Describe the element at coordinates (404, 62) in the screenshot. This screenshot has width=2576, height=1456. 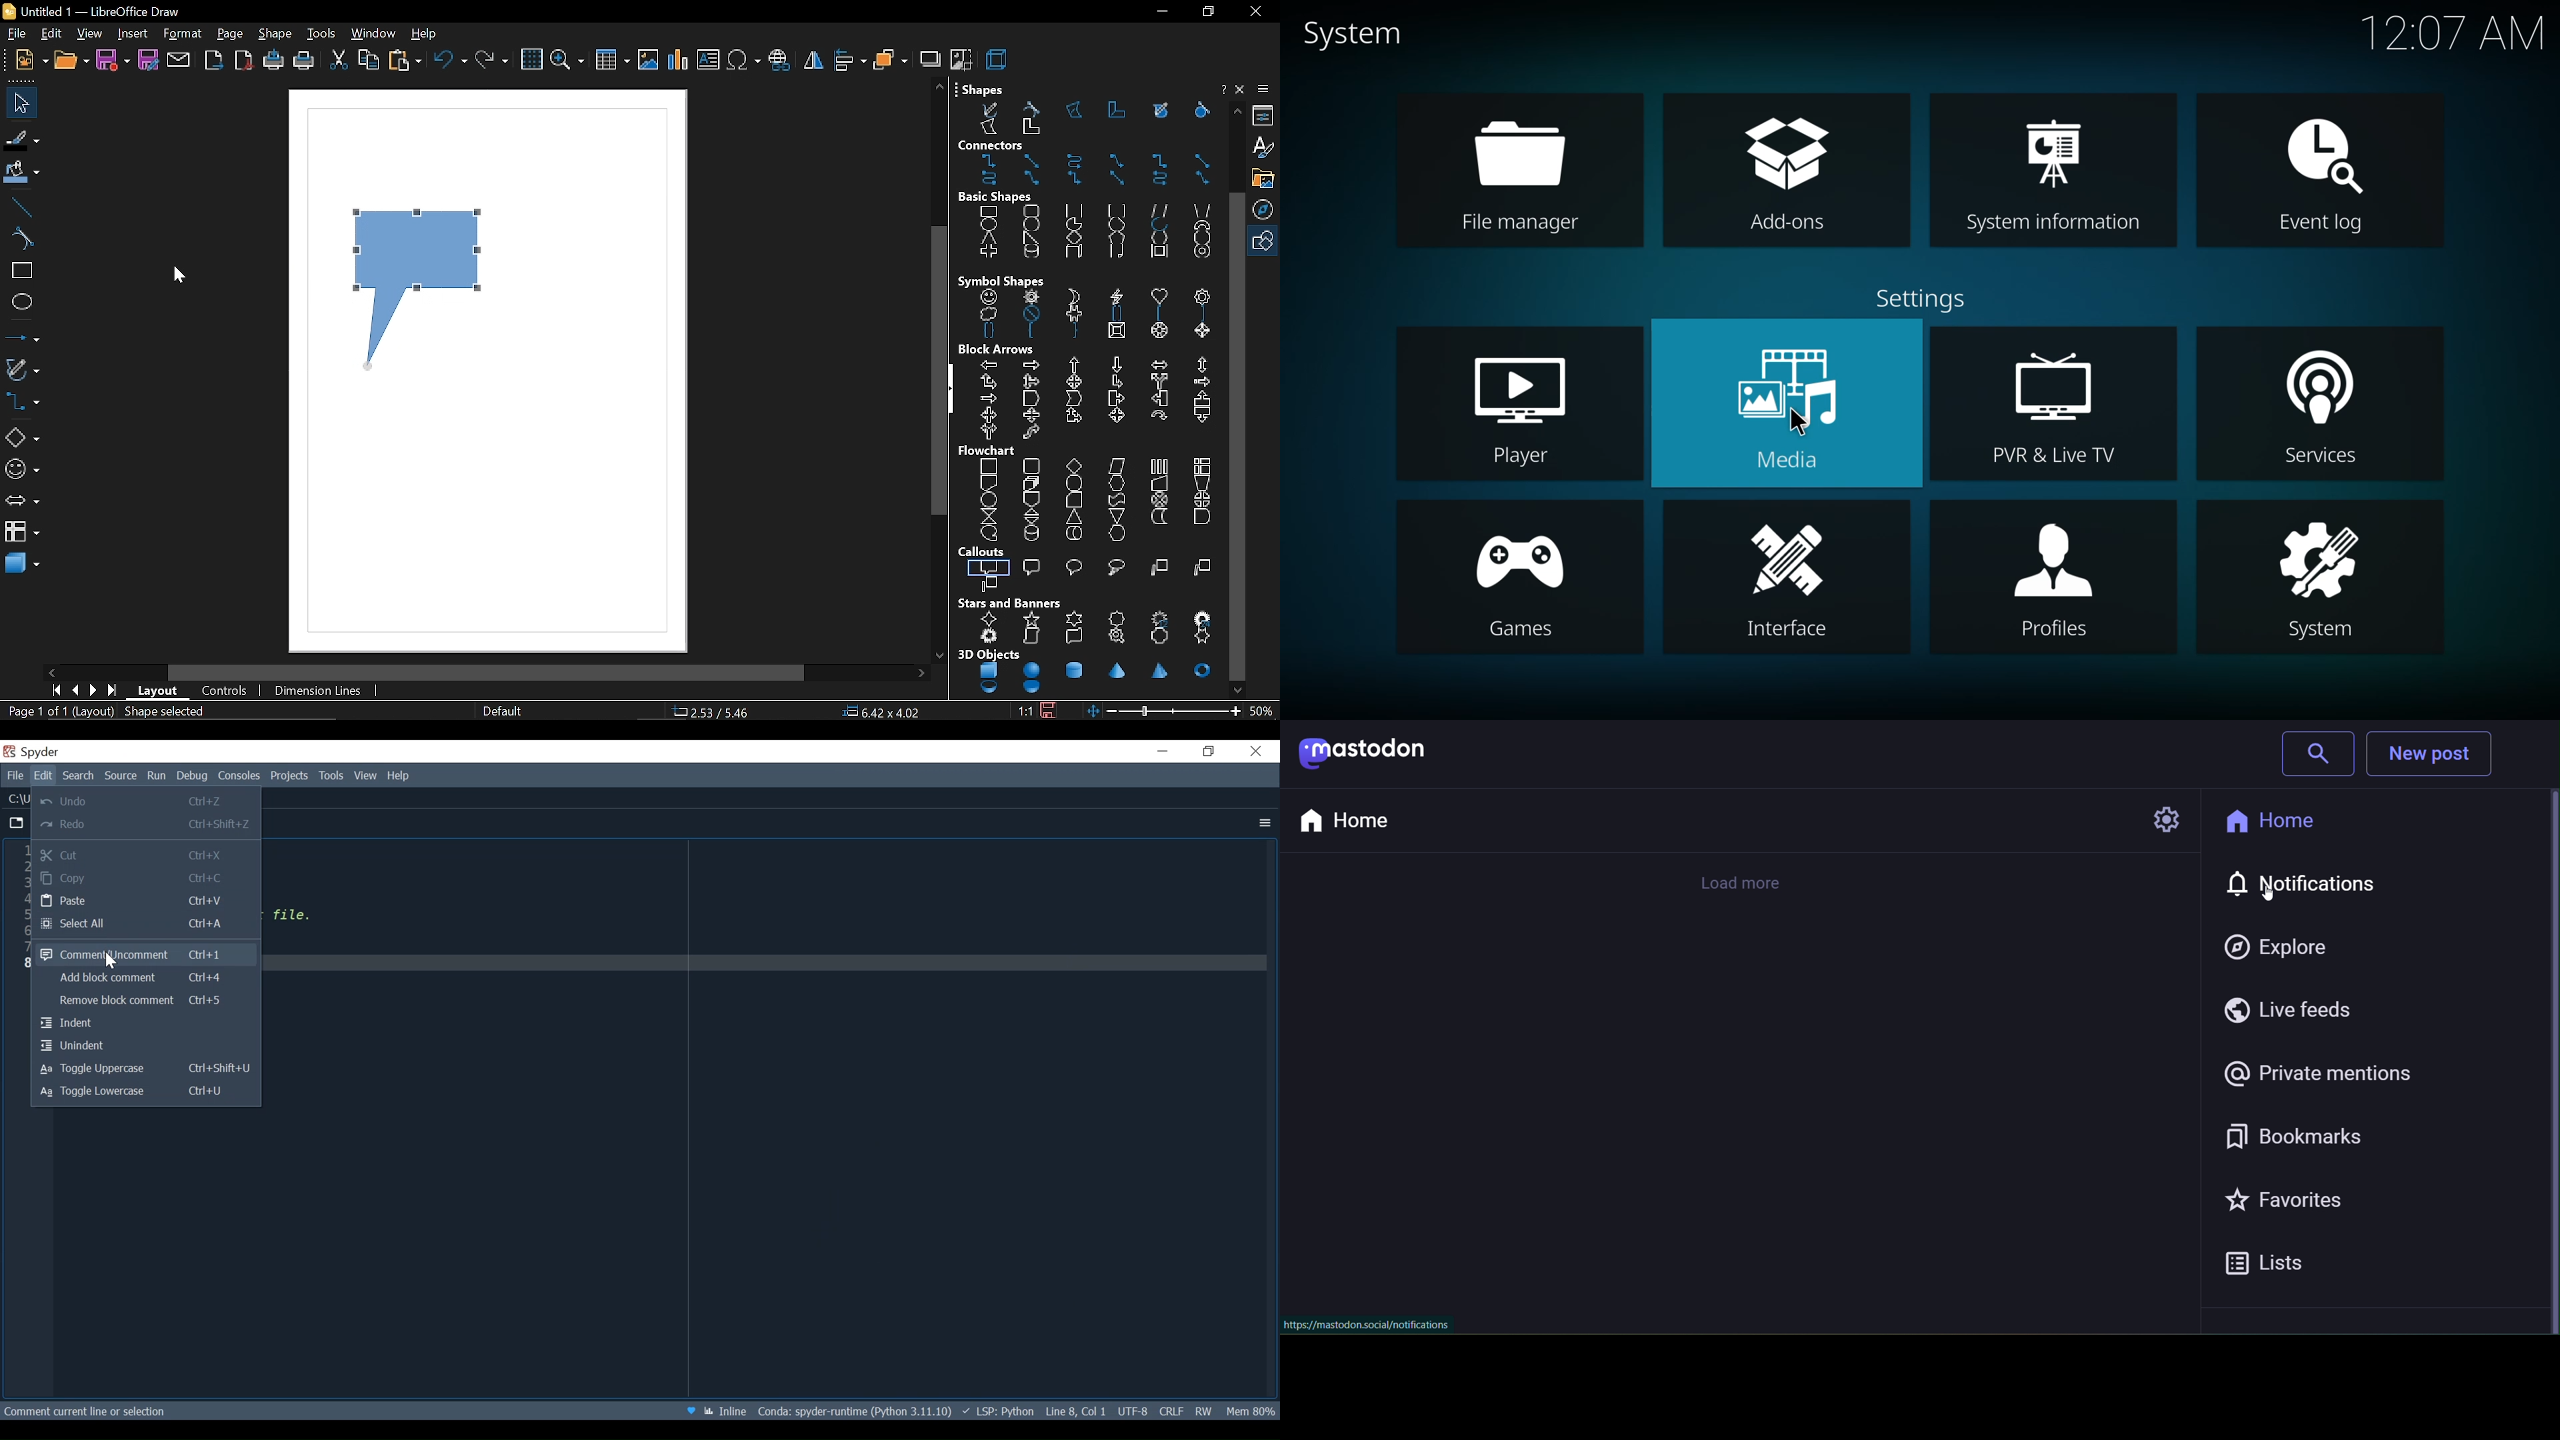
I see `paste` at that location.